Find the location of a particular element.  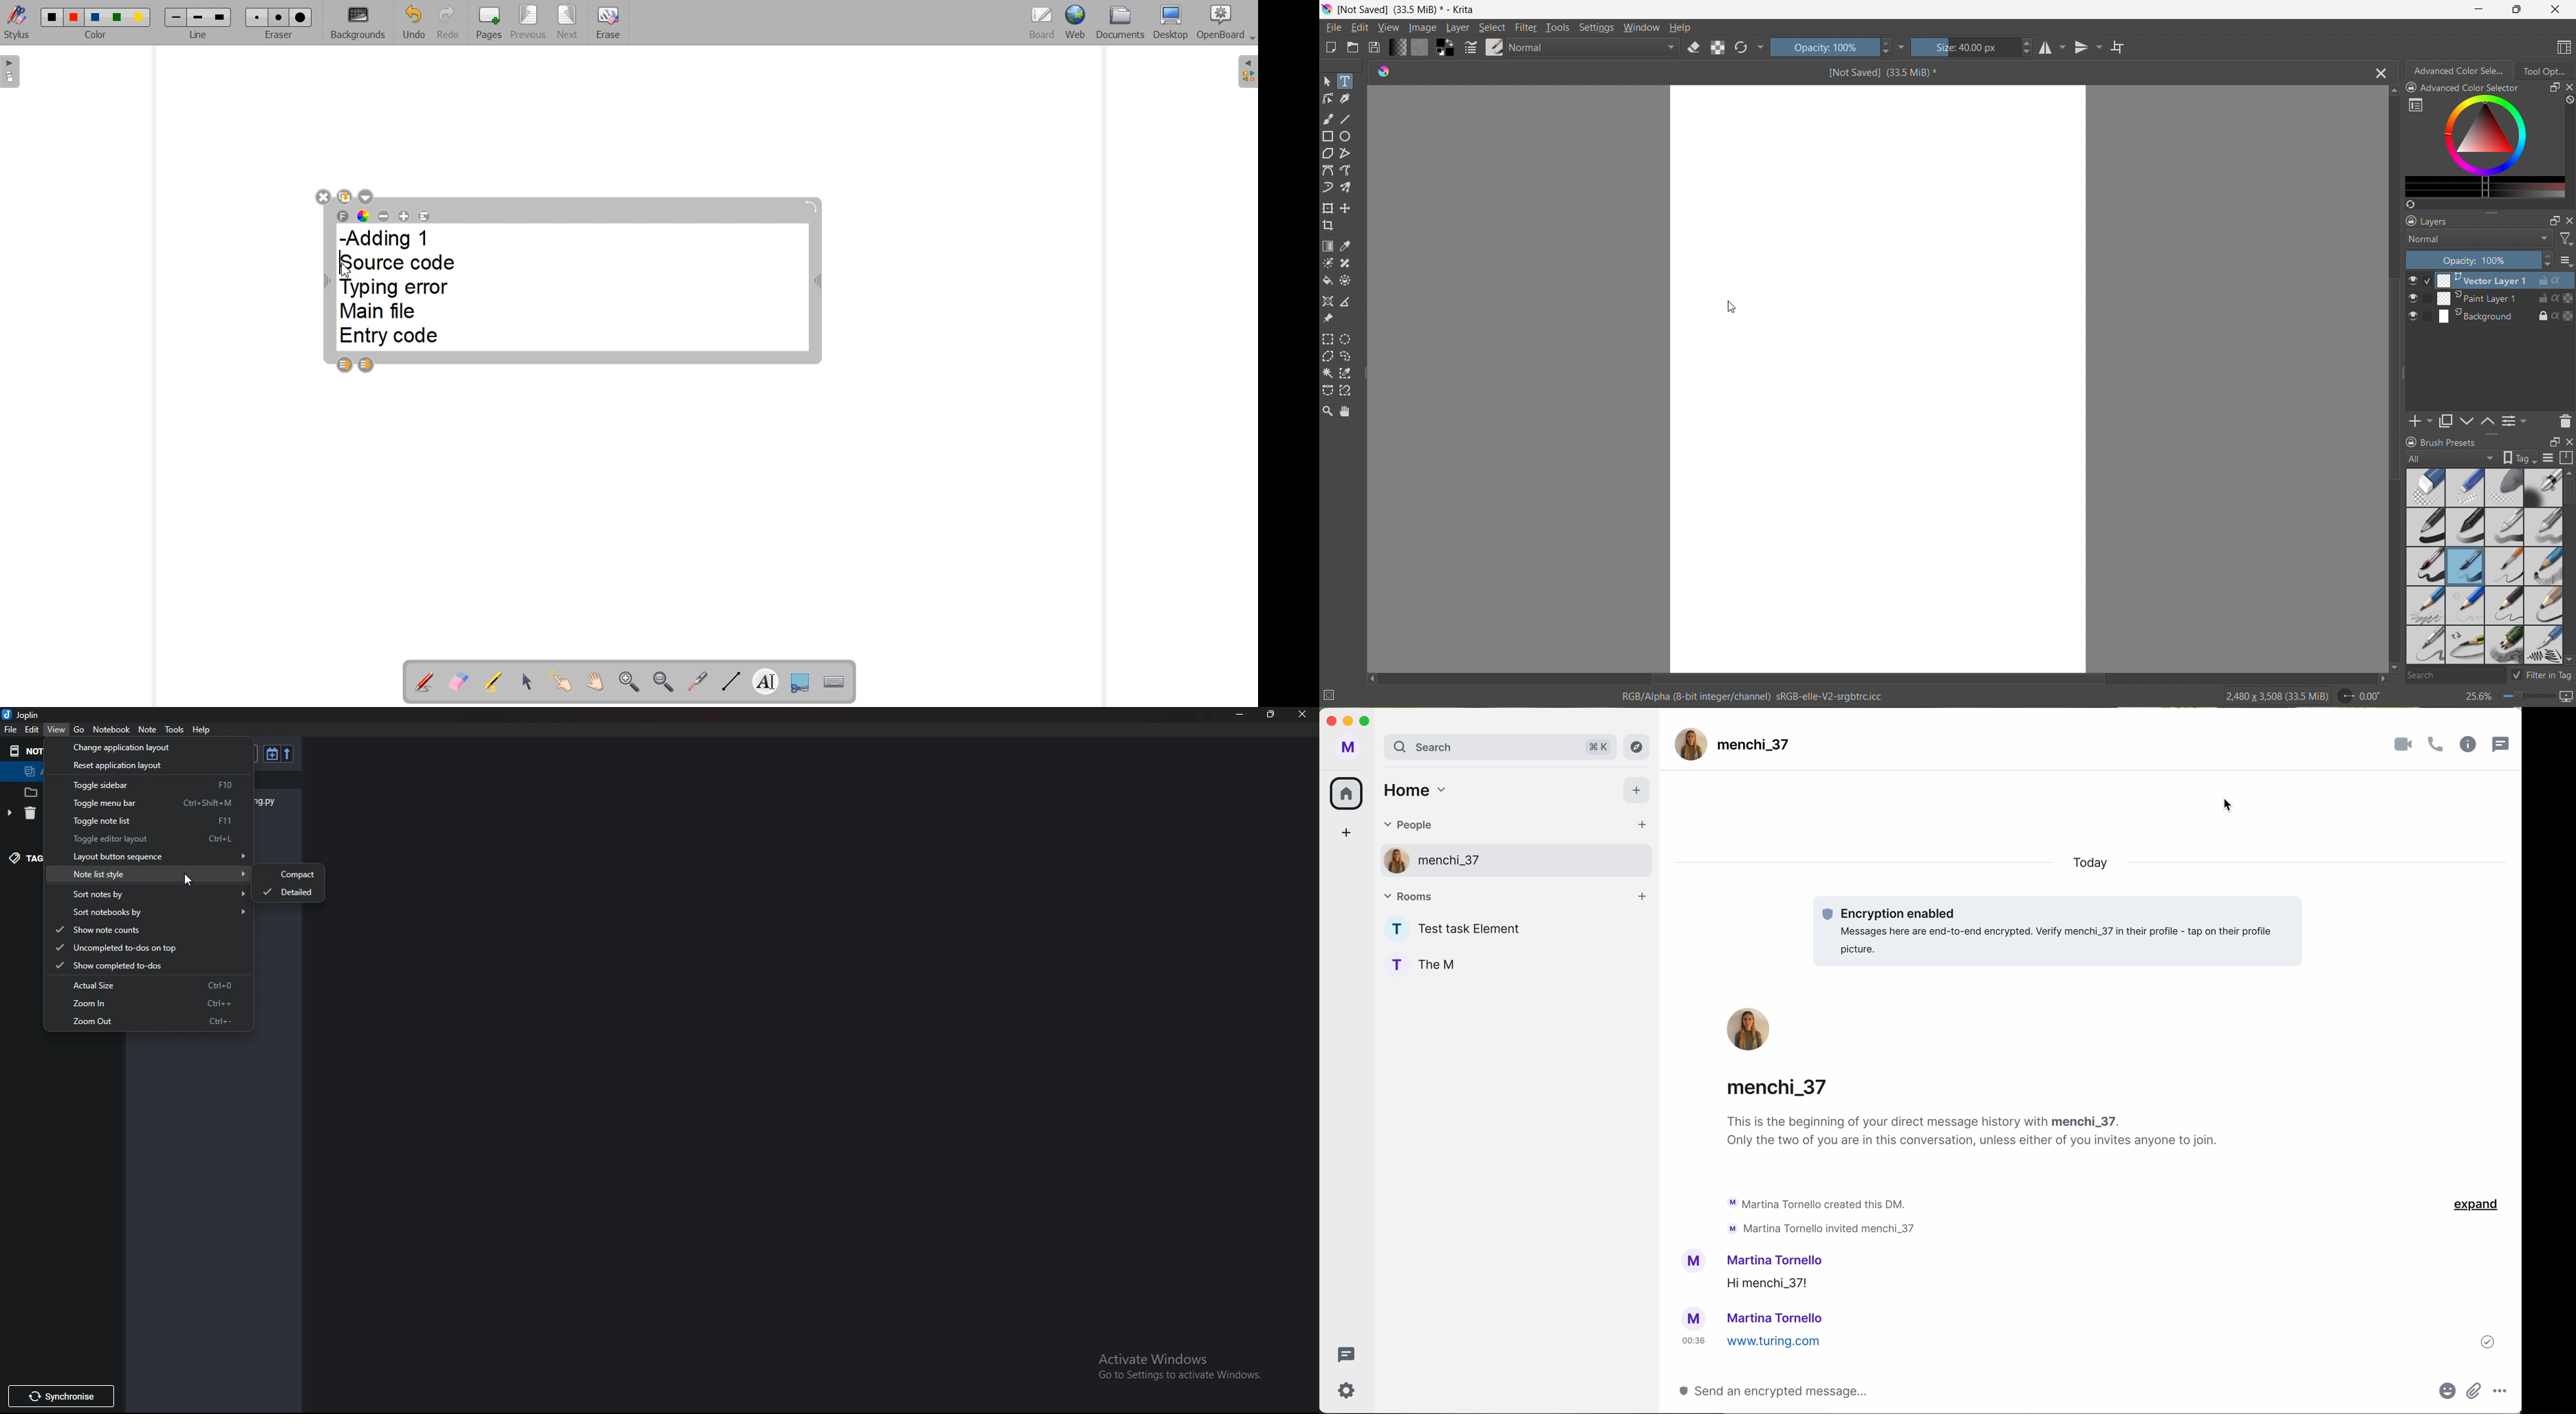

information is located at coordinates (2469, 745).